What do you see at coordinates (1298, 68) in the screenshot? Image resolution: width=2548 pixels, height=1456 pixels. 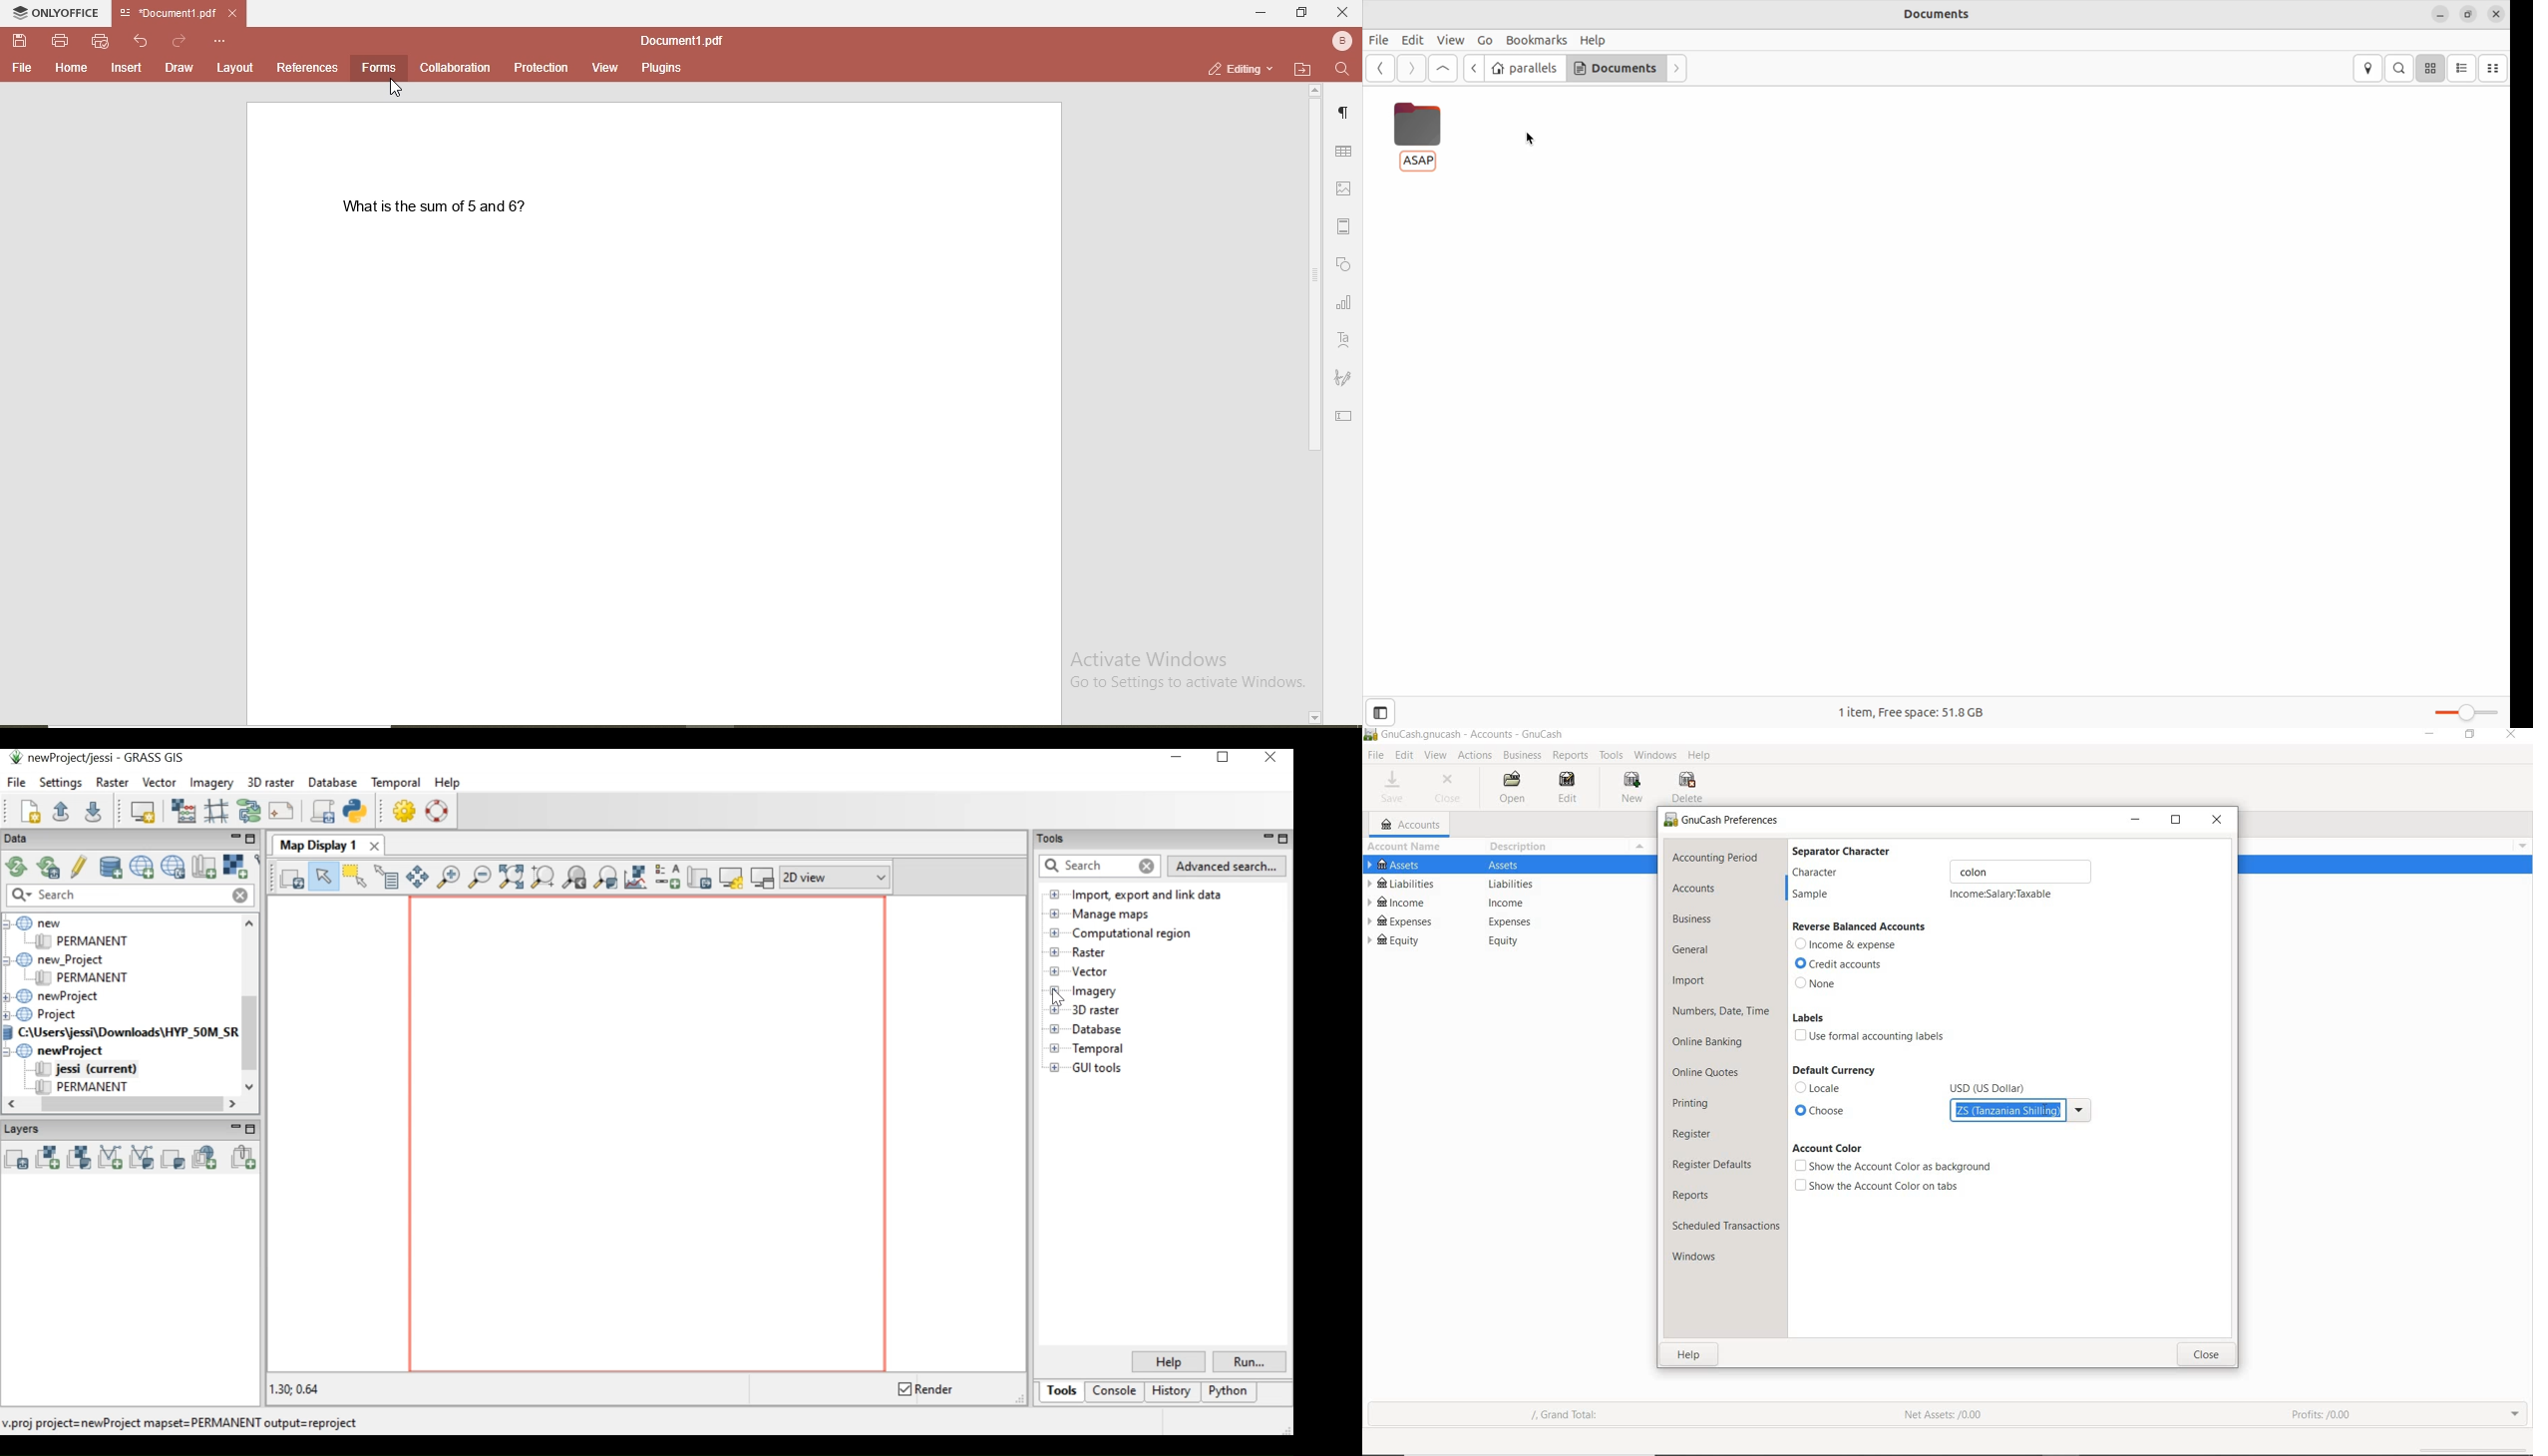 I see `open file loaction` at bounding box center [1298, 68].